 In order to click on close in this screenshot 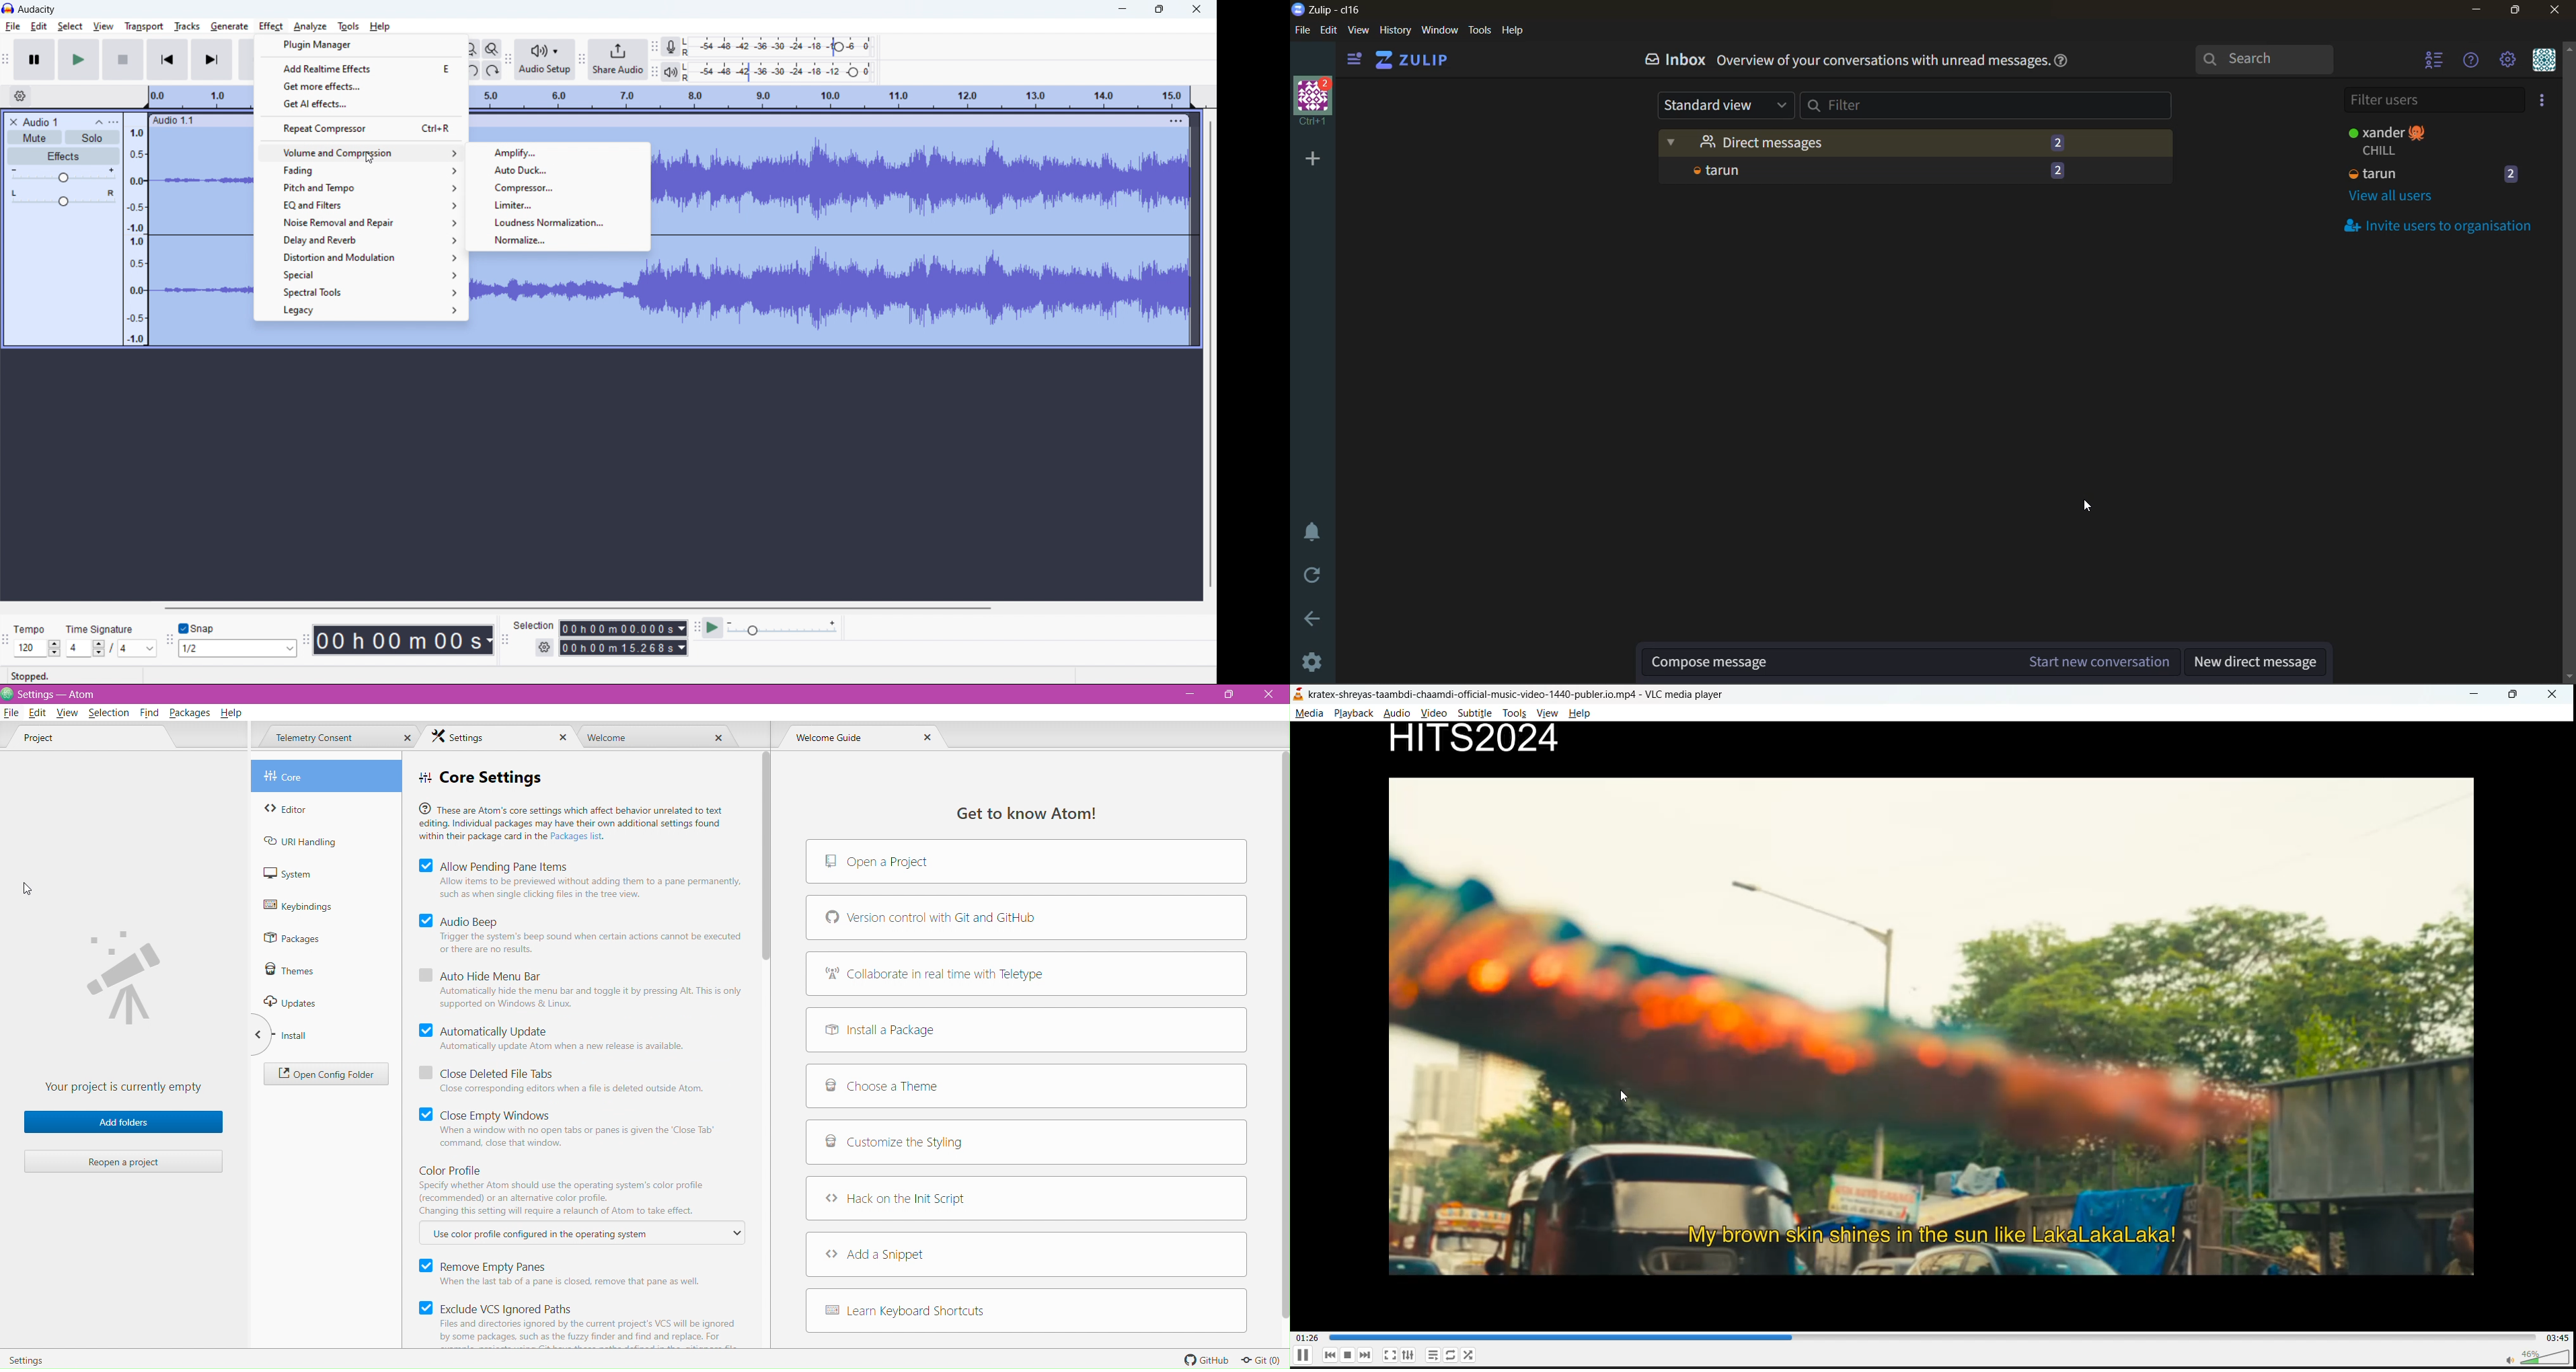, I will do `click(2557, 12)`.